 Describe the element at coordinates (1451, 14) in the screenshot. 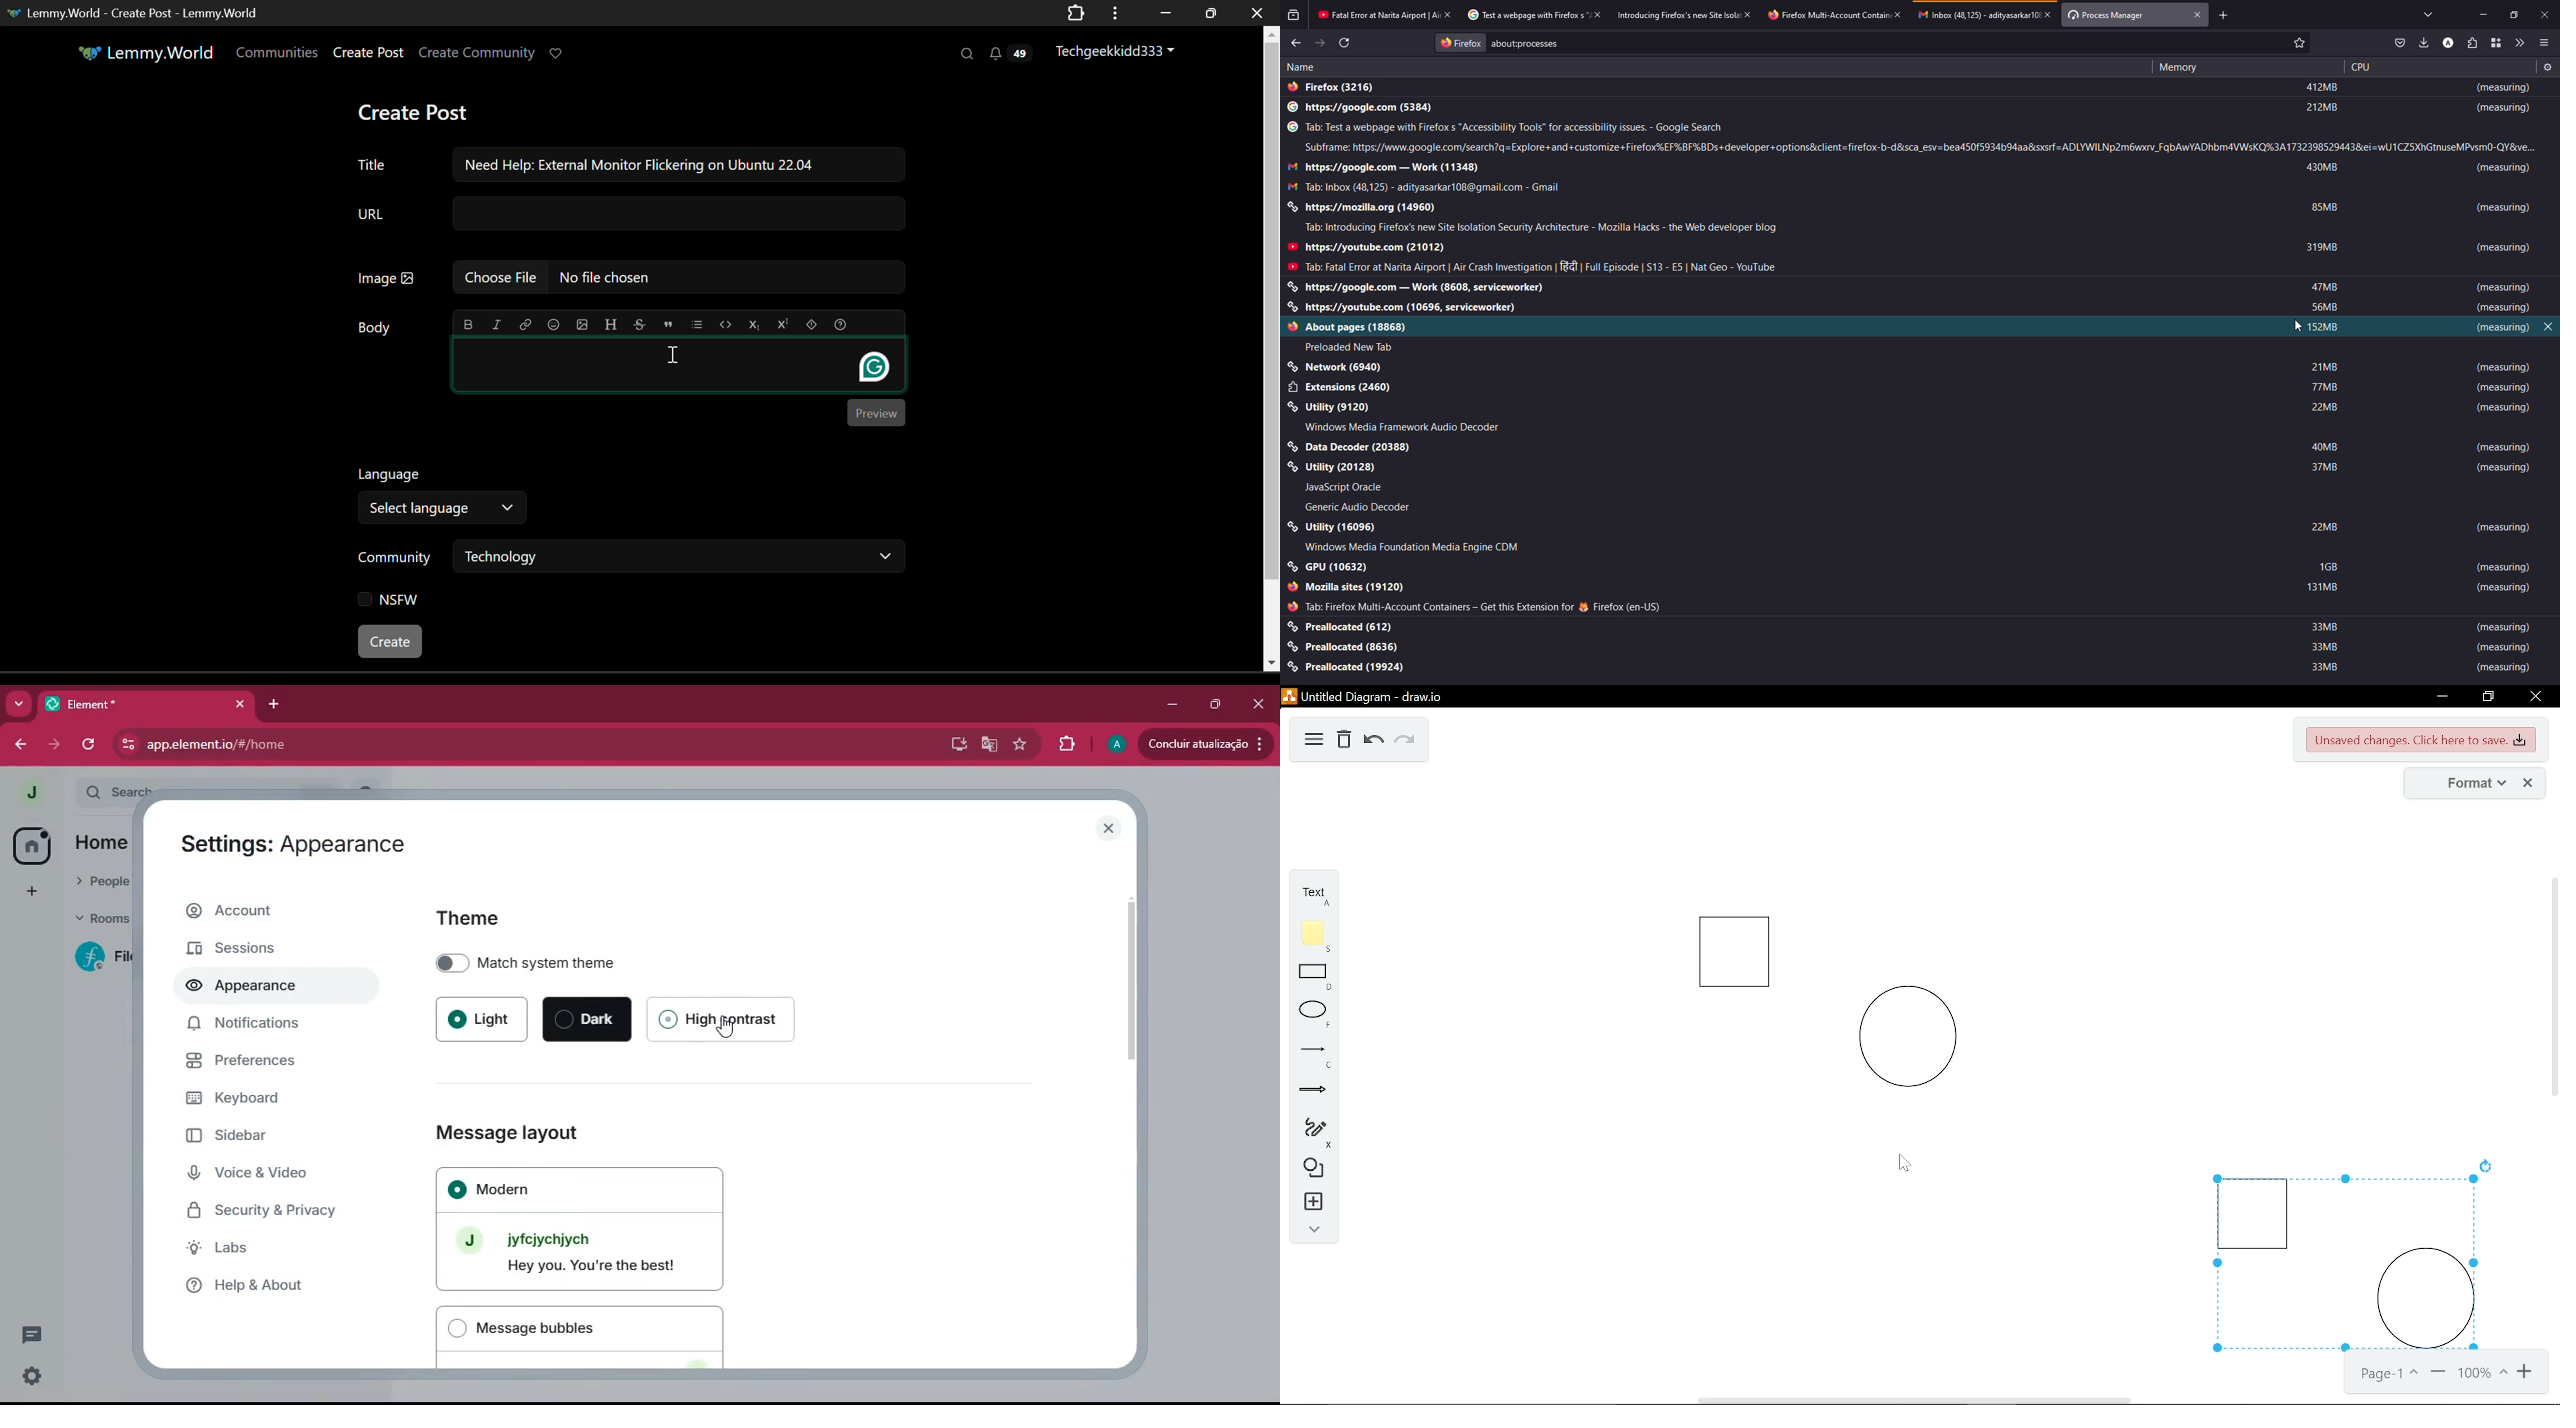

I see `close` at that location.